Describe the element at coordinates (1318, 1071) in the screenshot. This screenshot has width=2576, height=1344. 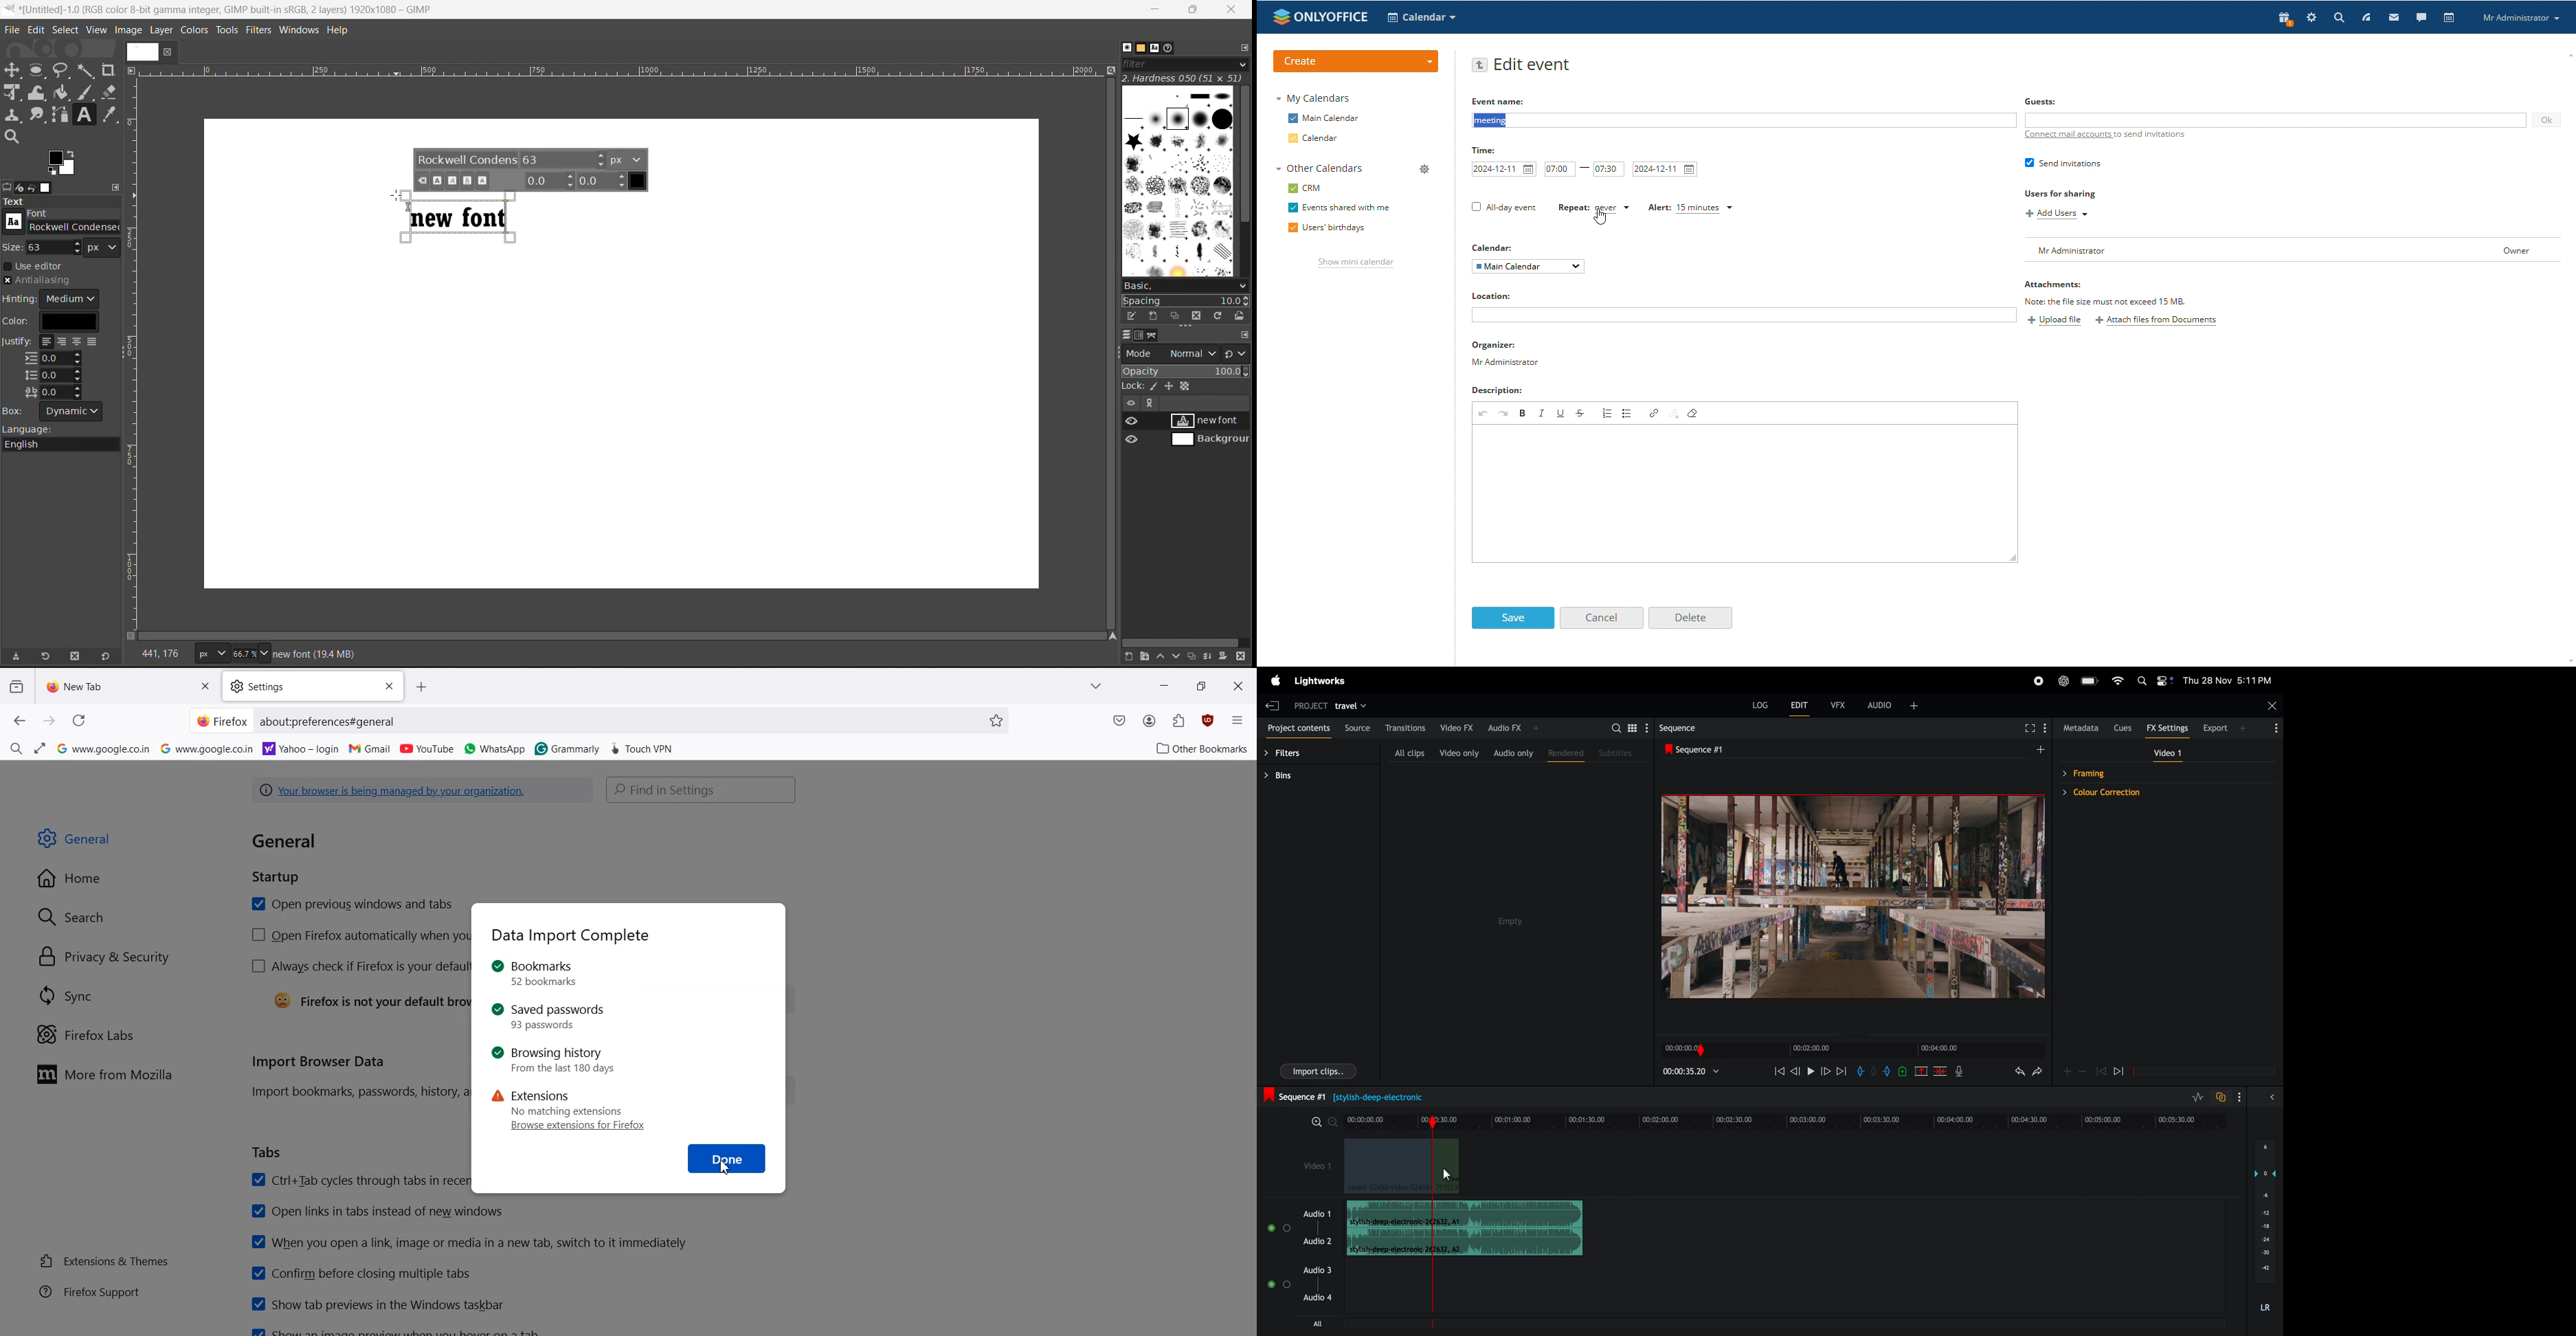
I see `import clips` at that location.